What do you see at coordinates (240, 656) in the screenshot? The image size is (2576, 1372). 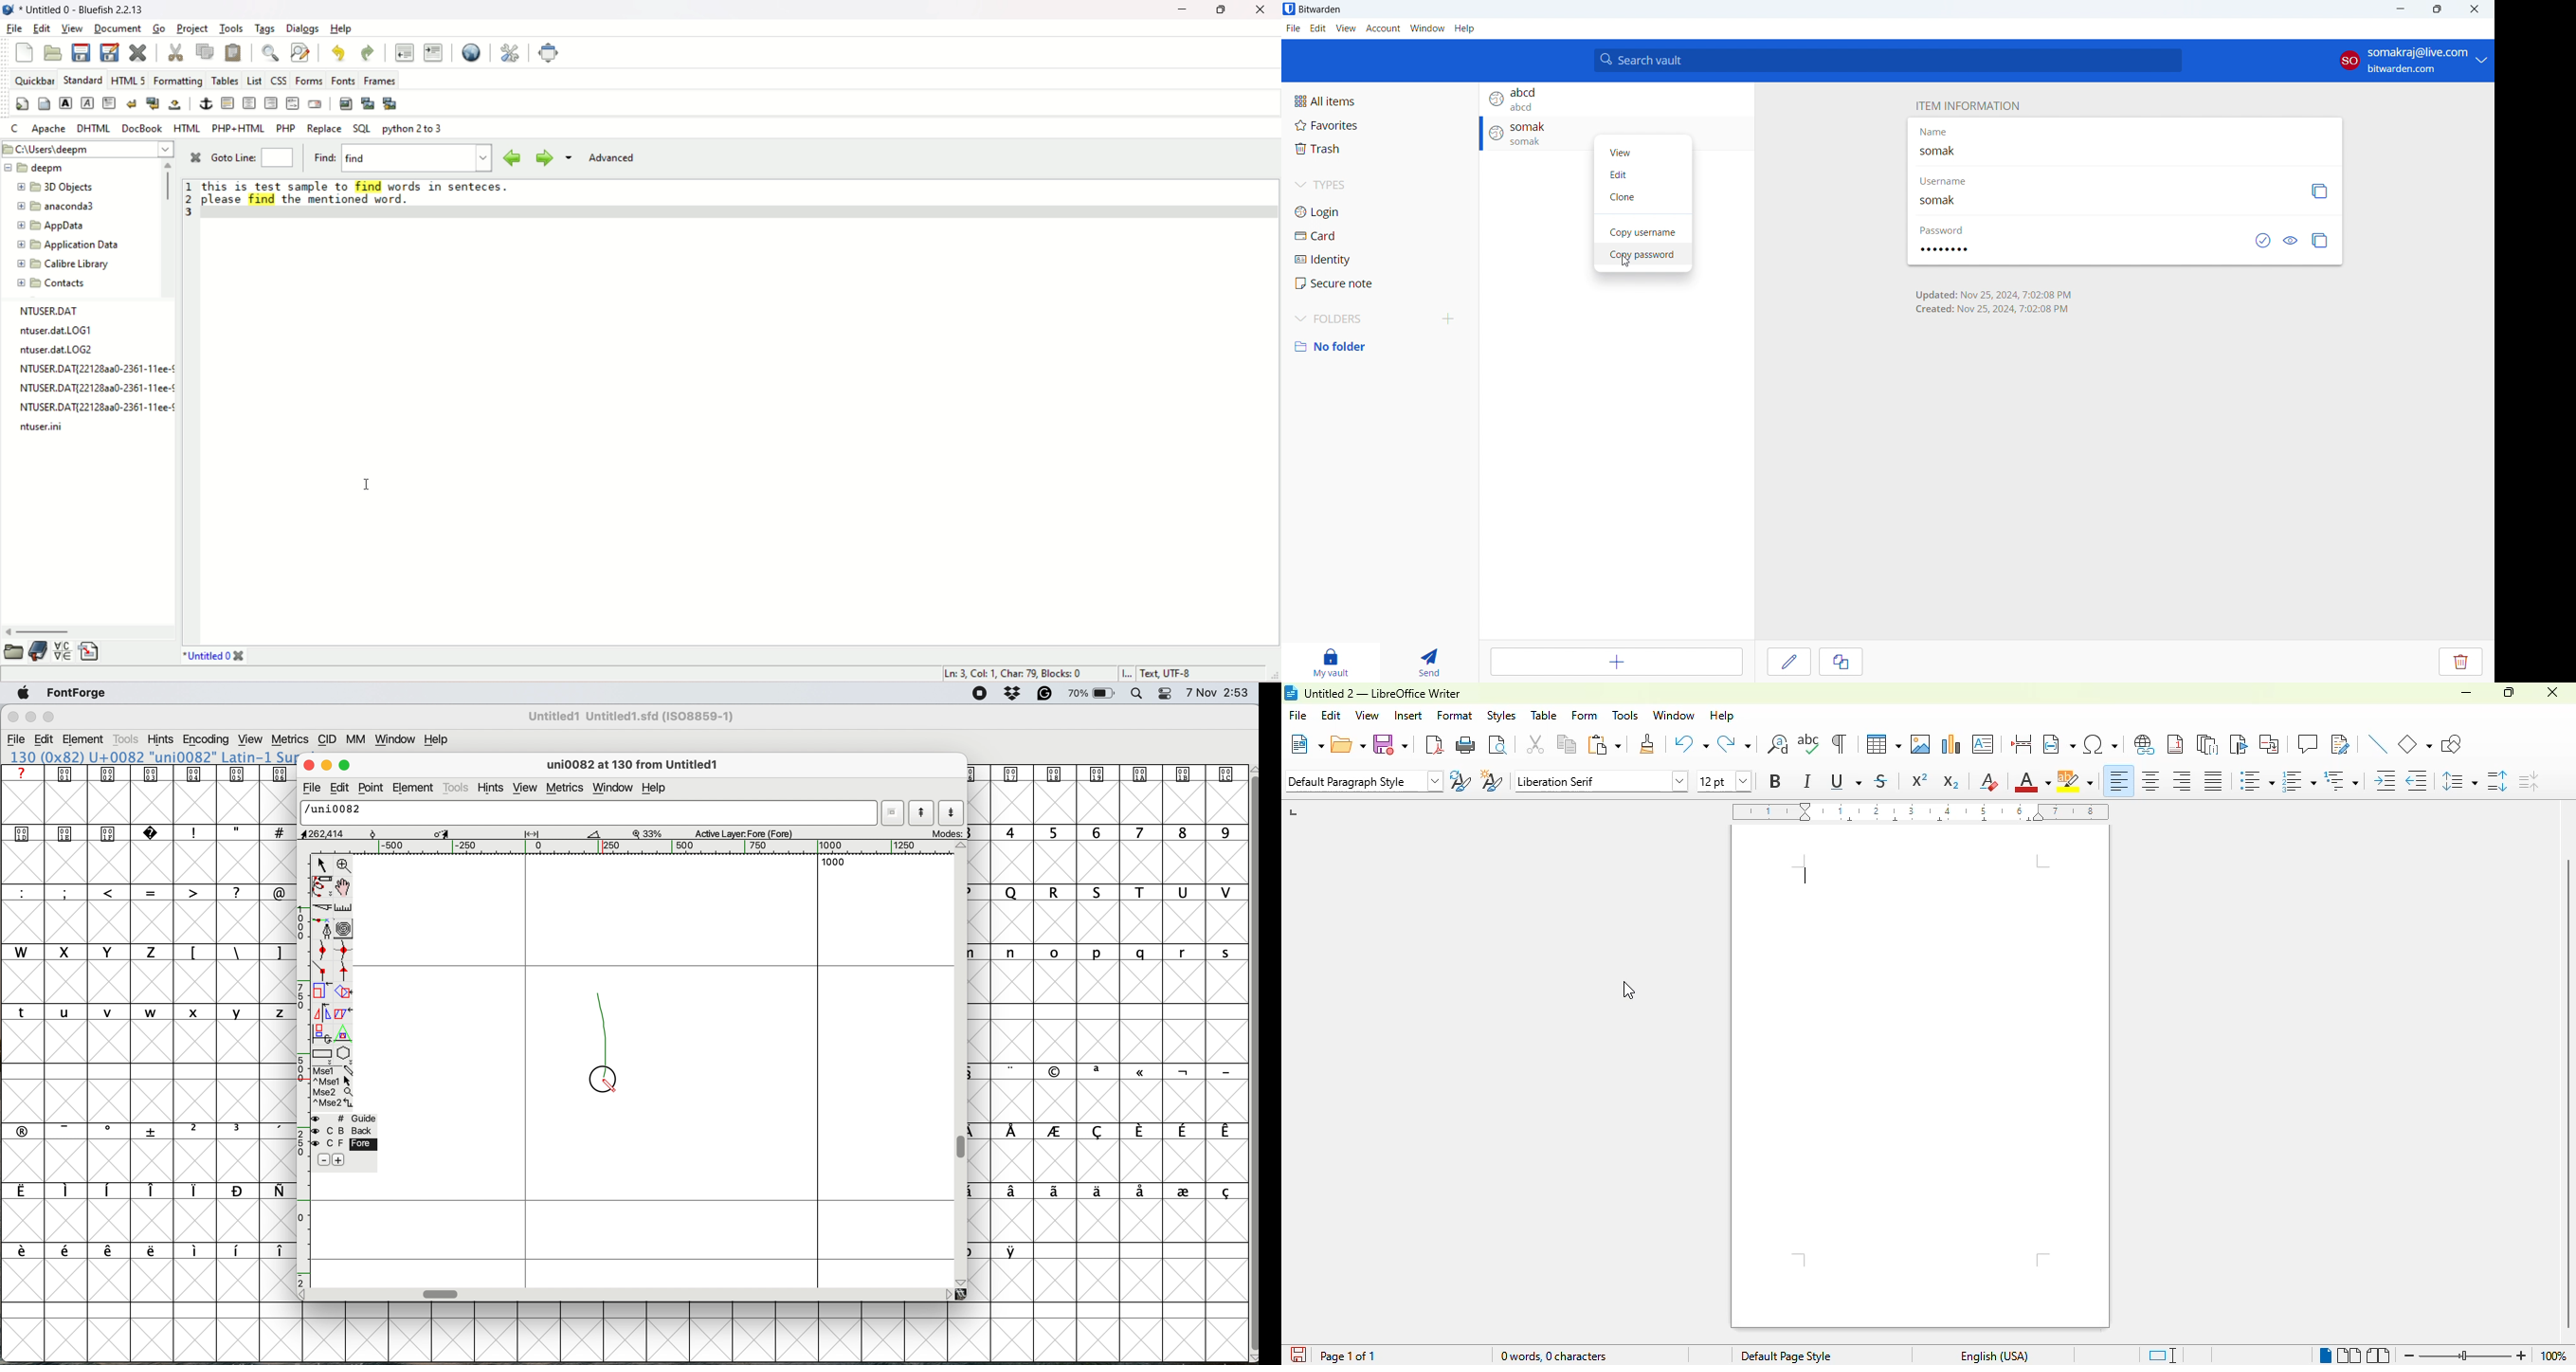 I see `close tab` at bounding box center [240, 656].